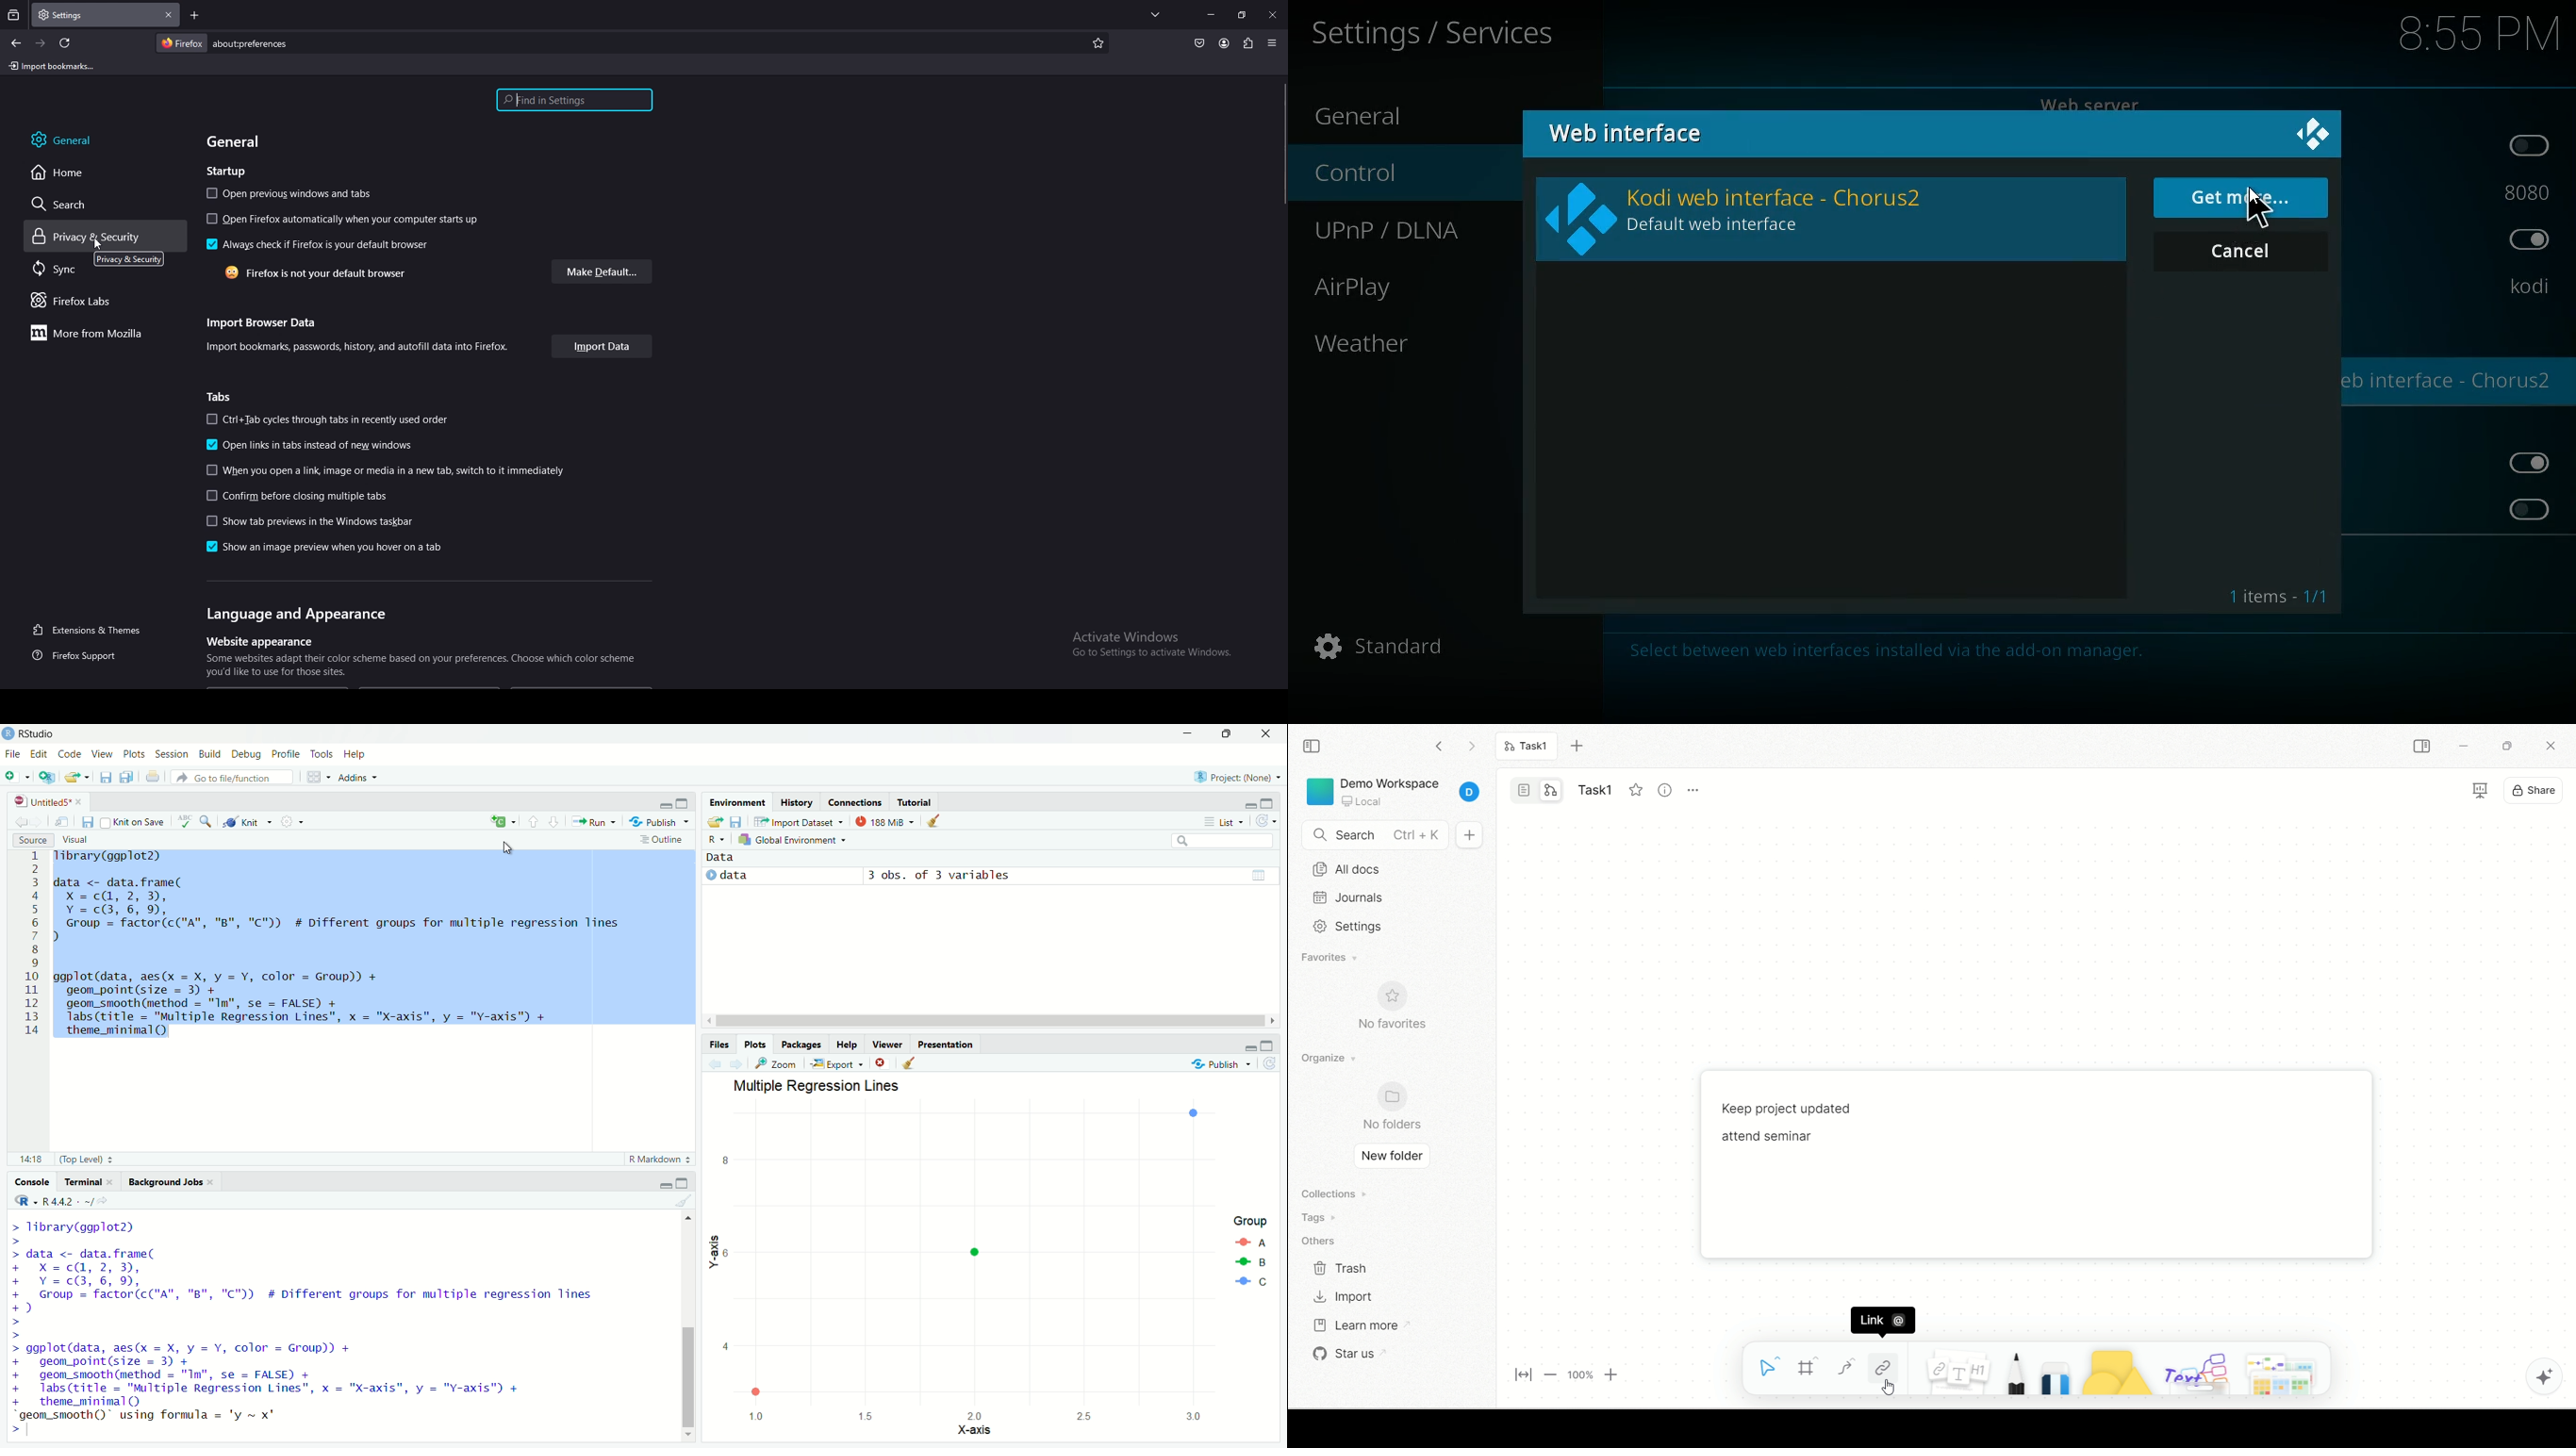 This screenshot has width=2576, height=1456. I want to click on maximise, so click(1272, 1044).